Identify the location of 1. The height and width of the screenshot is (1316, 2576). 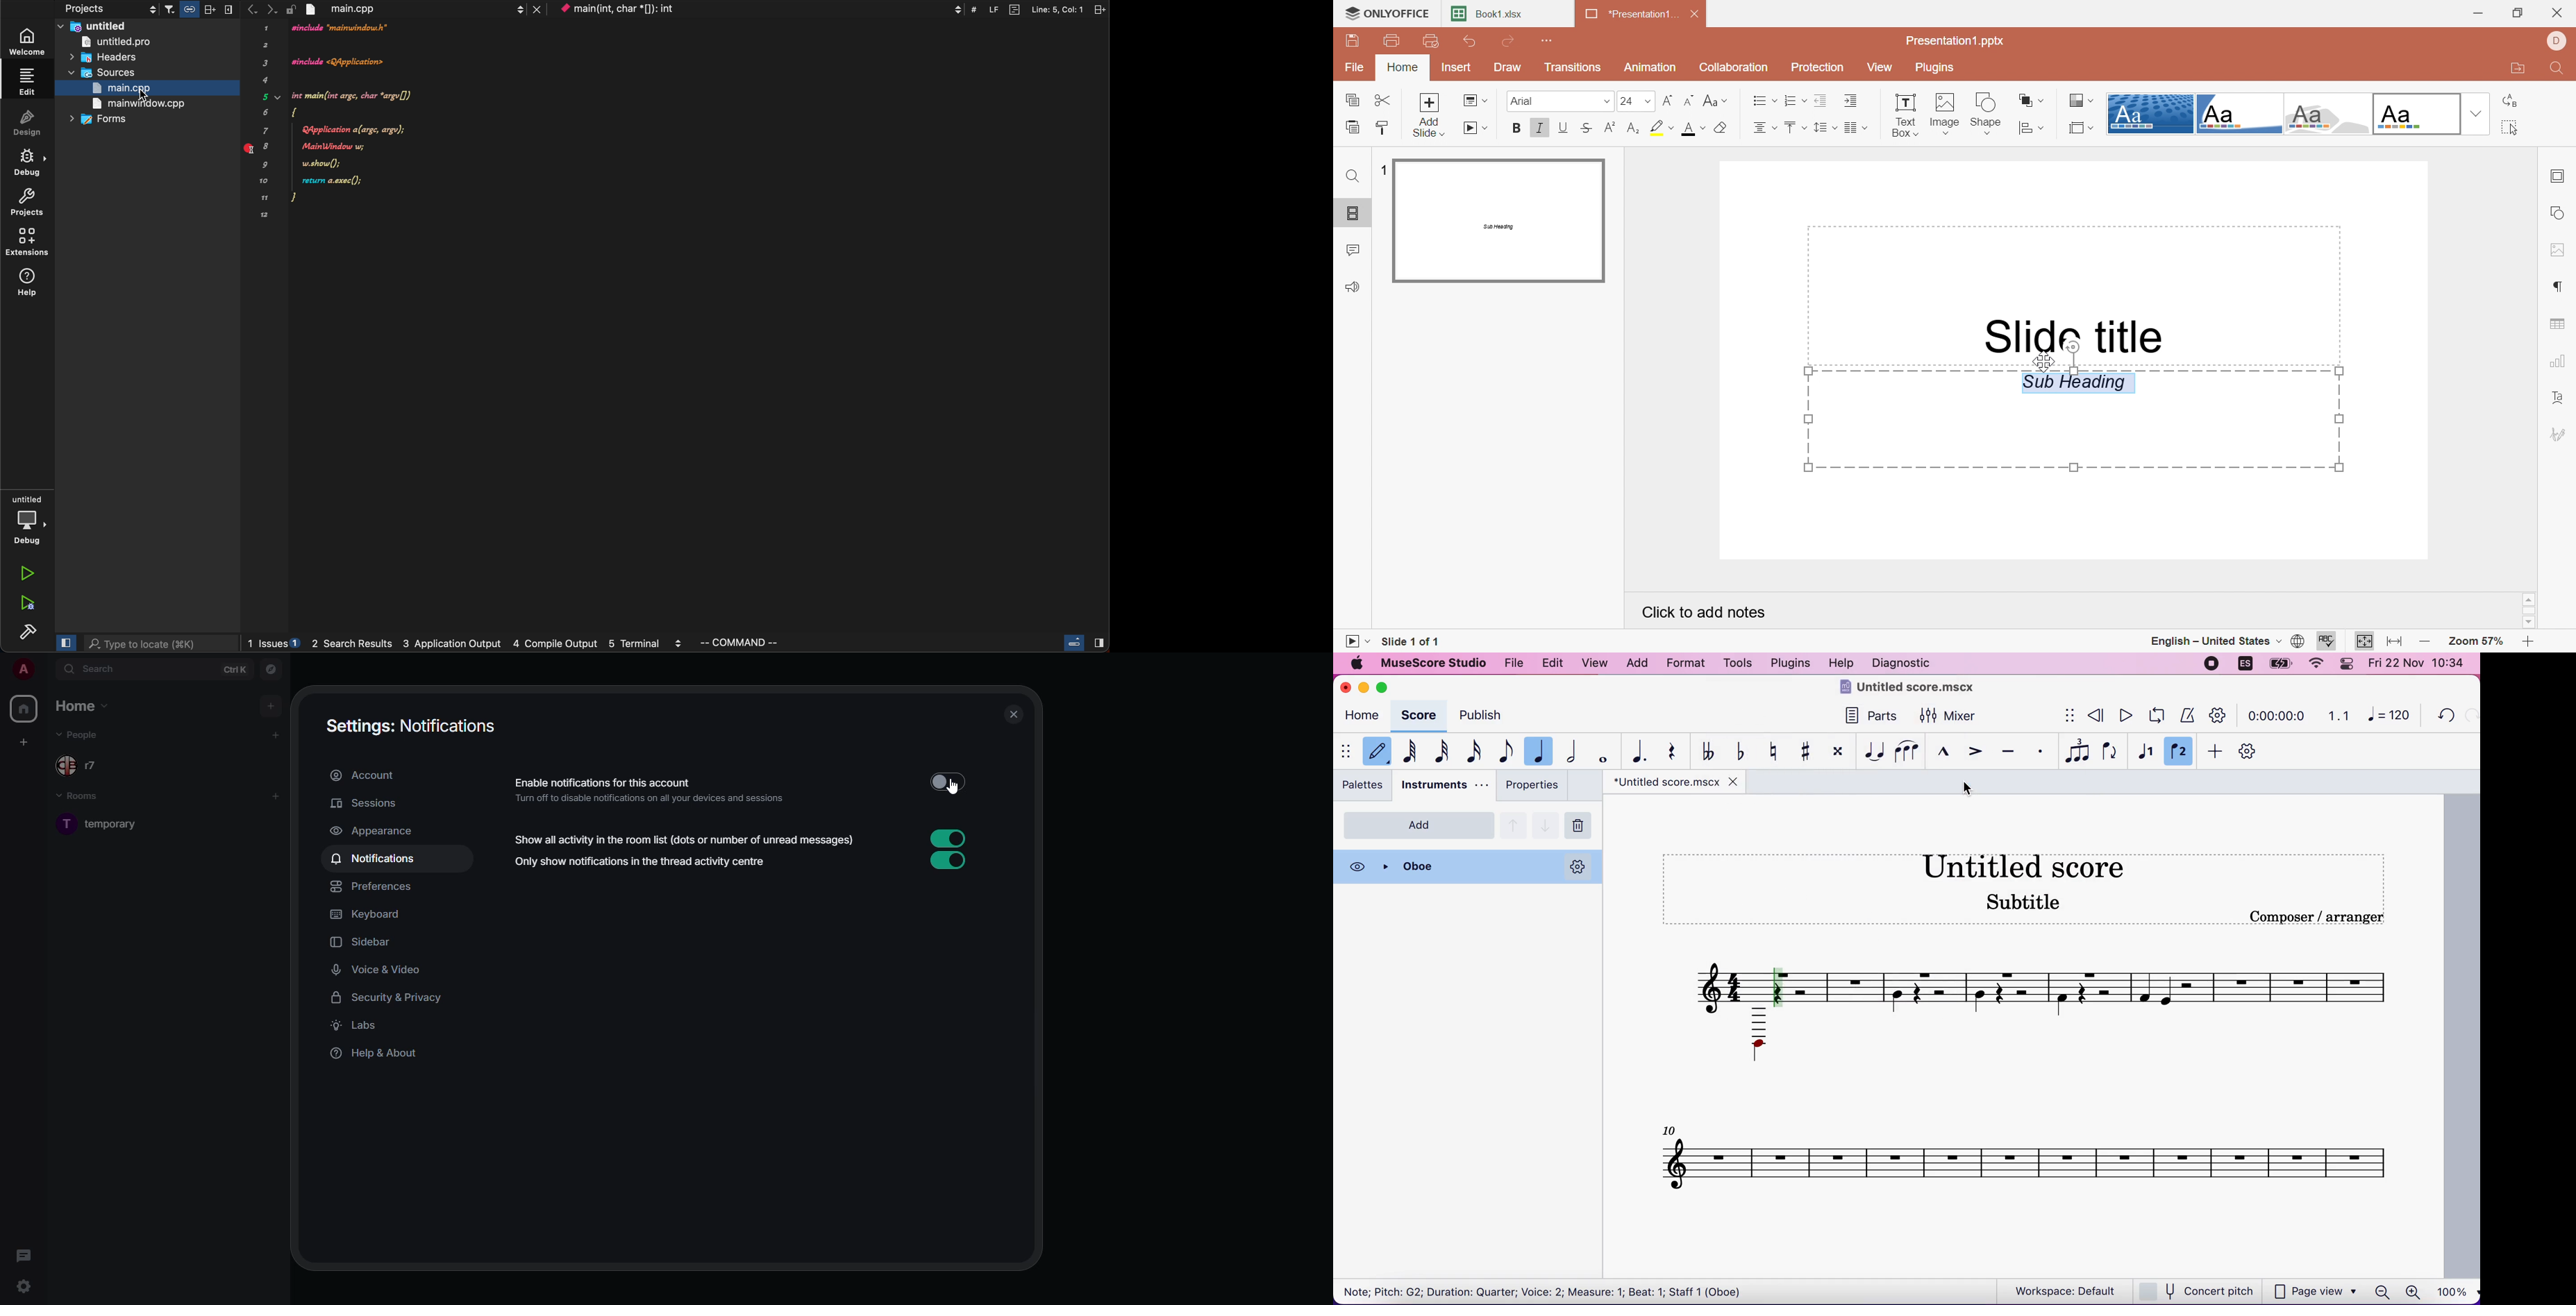
(1384, 167).